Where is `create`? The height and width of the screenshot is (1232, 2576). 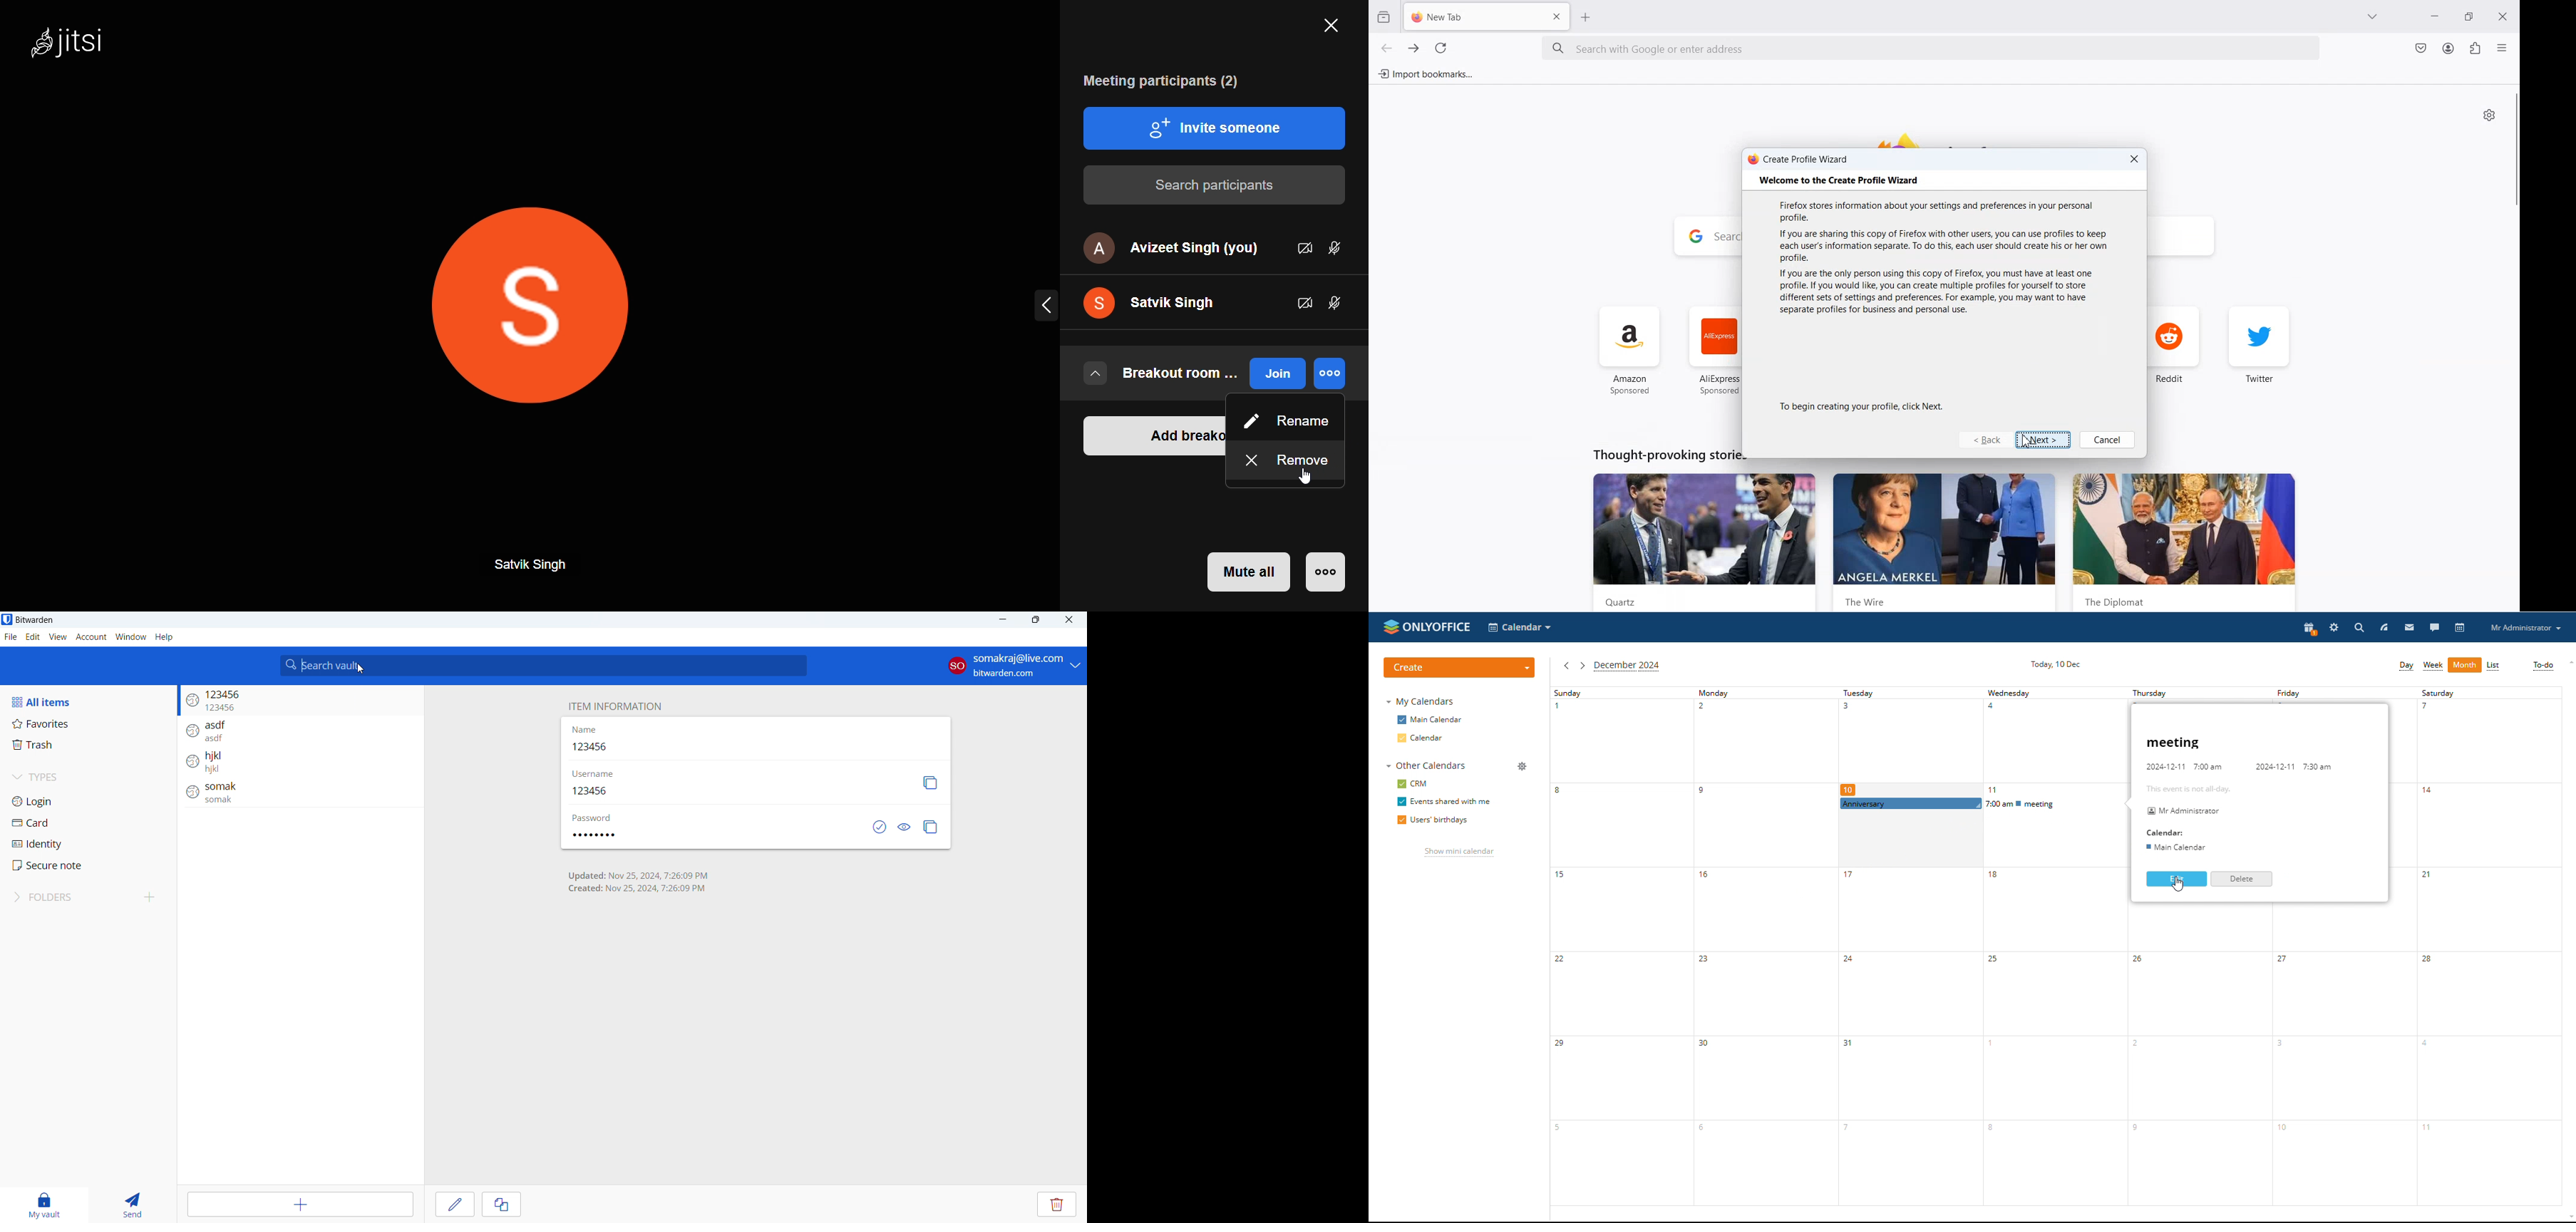
create is located at coordinates (1460, 667).